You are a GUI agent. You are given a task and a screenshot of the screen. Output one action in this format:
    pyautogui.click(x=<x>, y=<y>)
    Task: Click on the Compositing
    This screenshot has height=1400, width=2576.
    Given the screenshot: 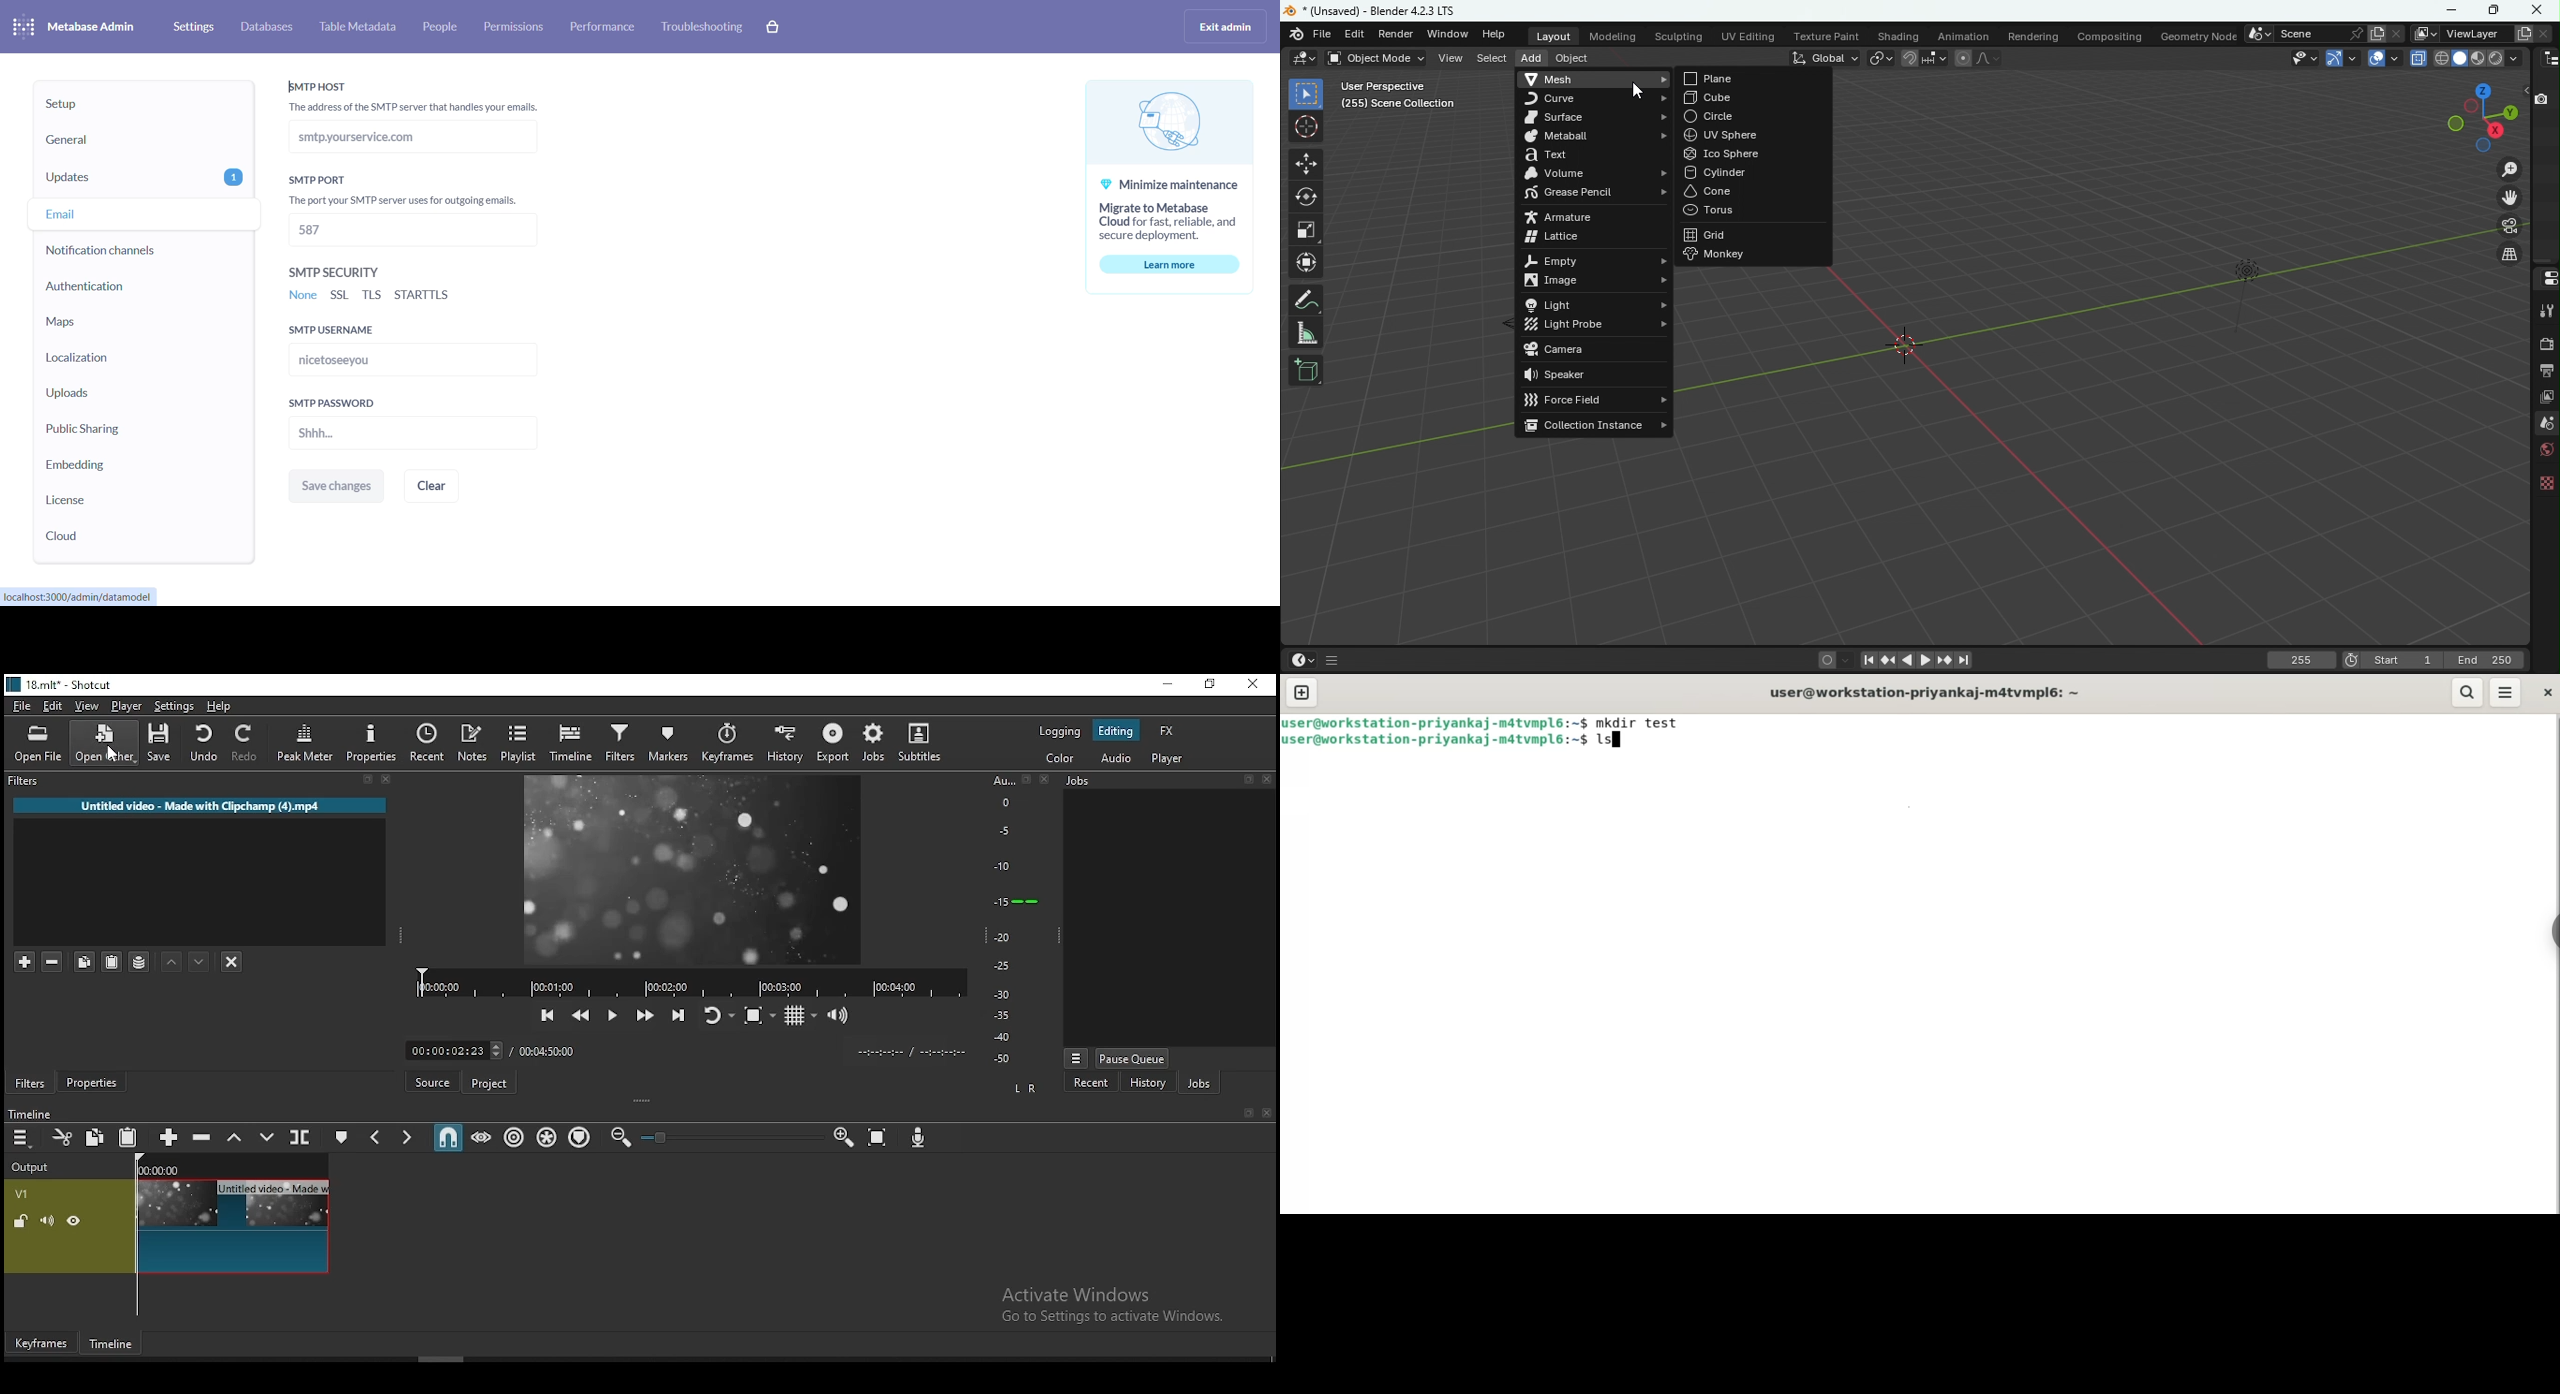 What is the action you would take?
    pyautogui.click(x=2112, y=35)
    